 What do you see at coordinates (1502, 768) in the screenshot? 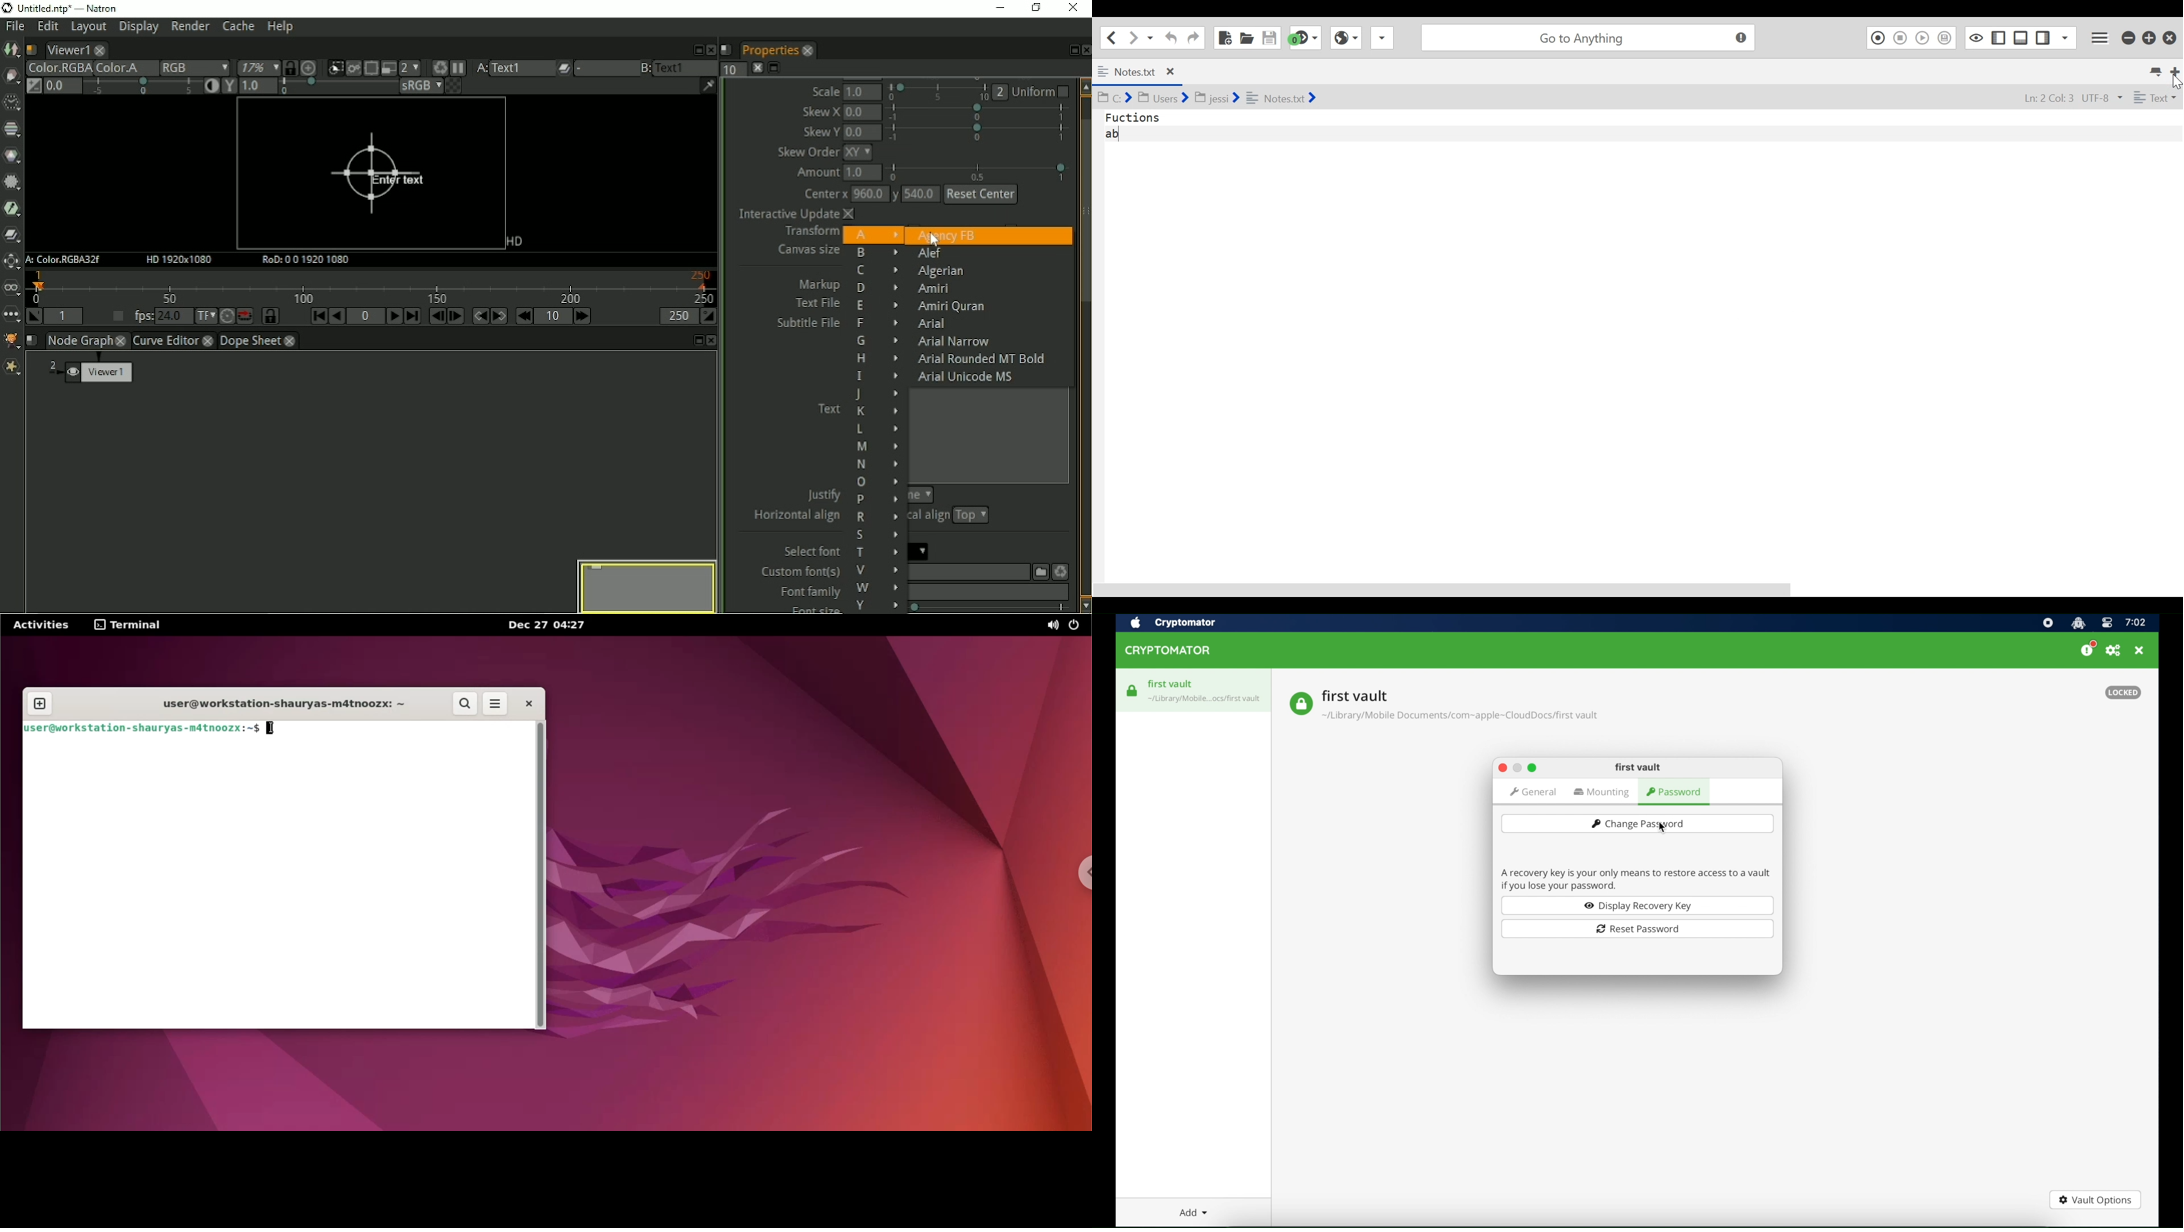
I see `close` at bounding box center [1502, 768].